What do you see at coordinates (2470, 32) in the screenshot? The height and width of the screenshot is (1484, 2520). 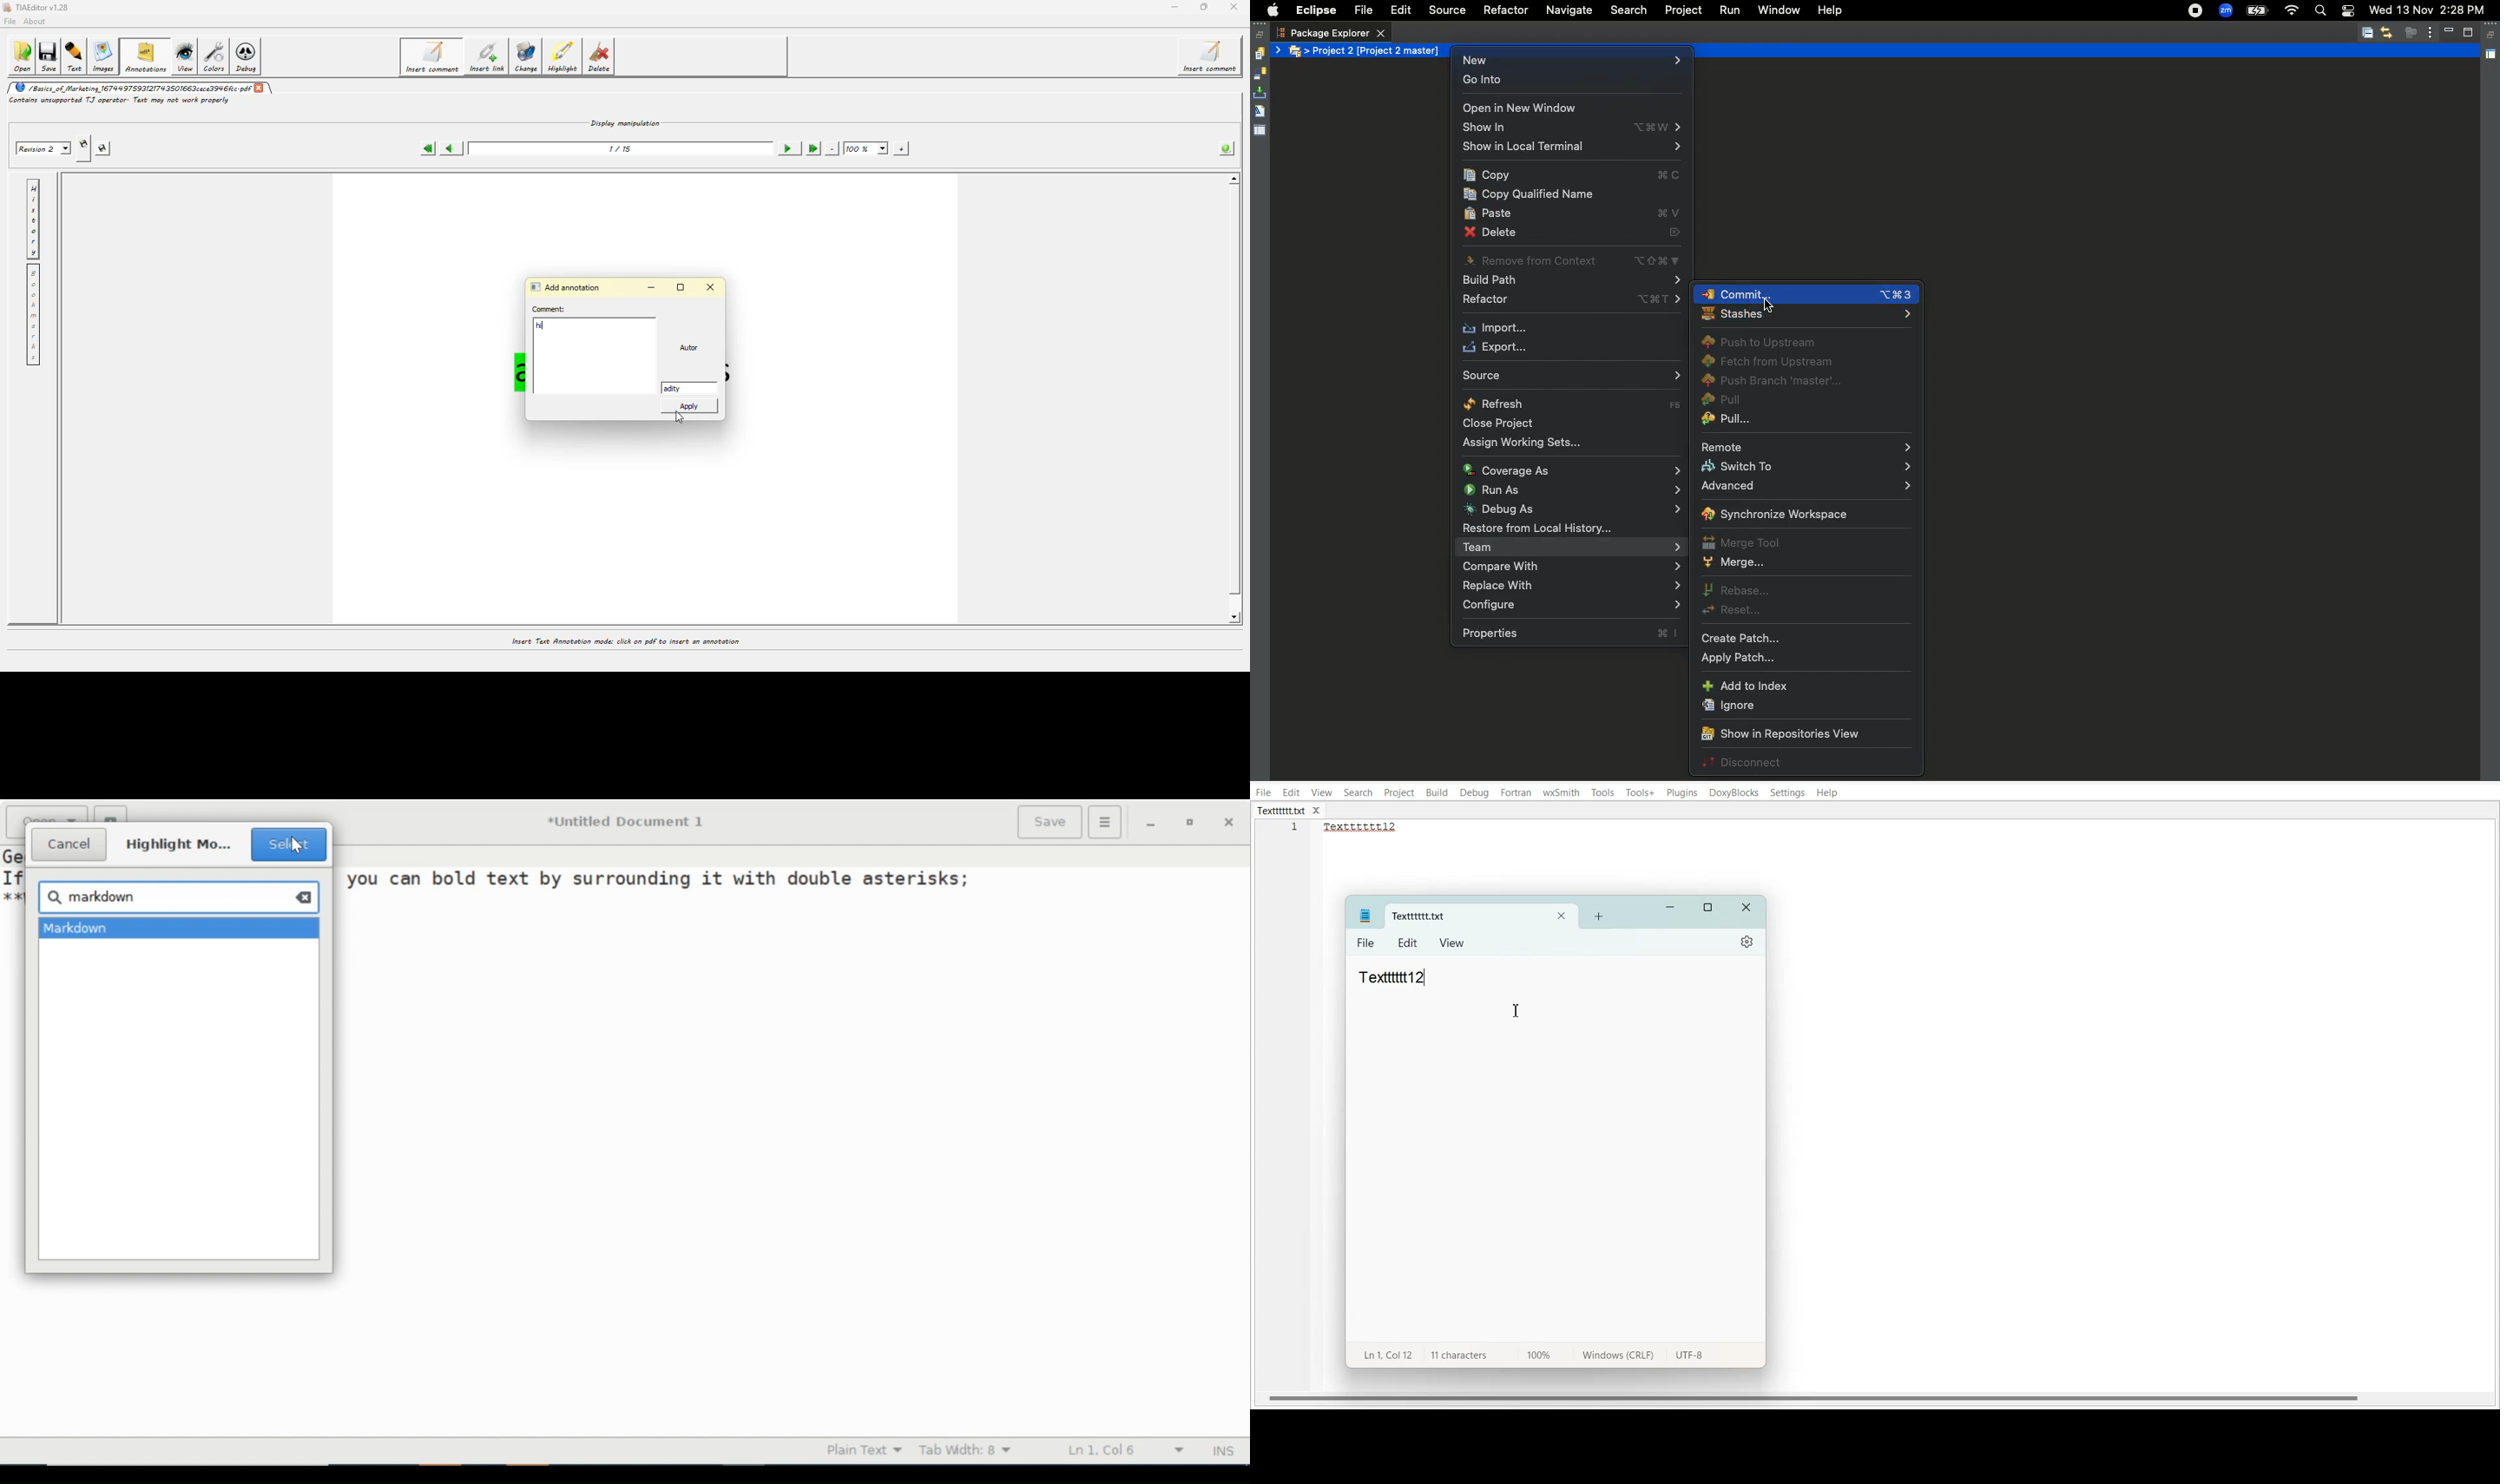 I see `Maximize` at bounding box center [2470, 32].